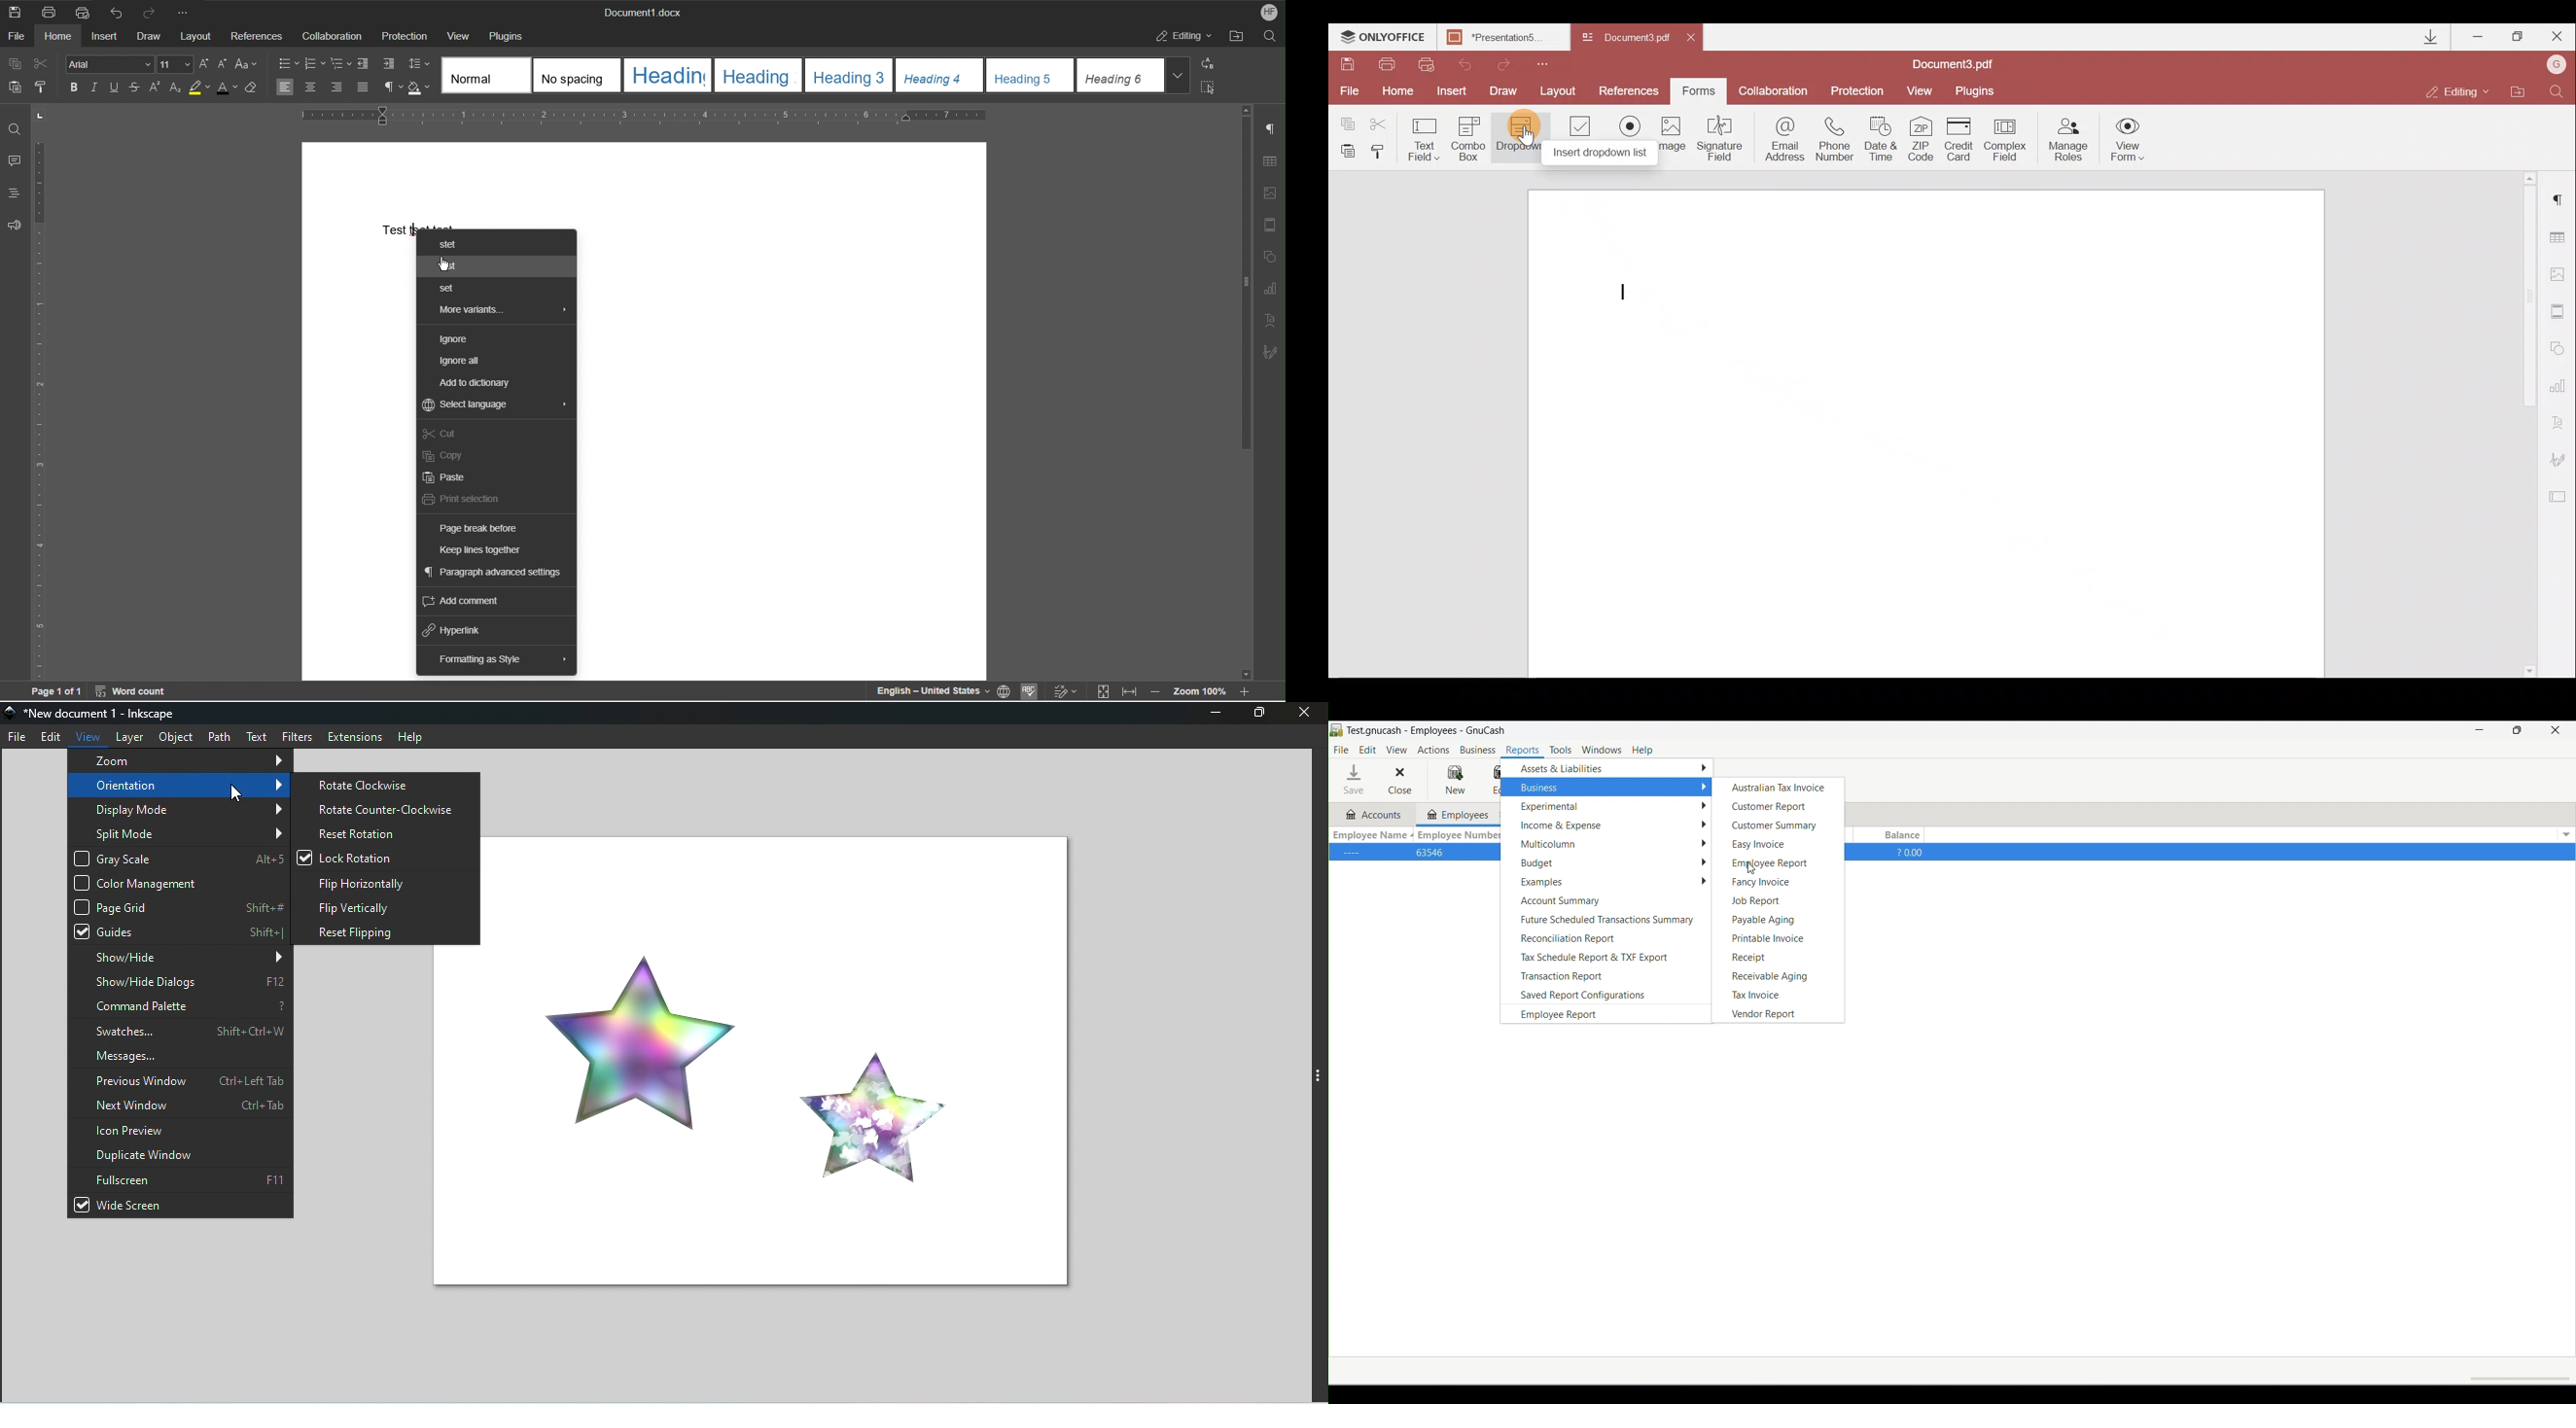  What do you see at coordinates (365, 64) in the screenshot?
I see `Decrease Indent` at bounding box center [365, 64].